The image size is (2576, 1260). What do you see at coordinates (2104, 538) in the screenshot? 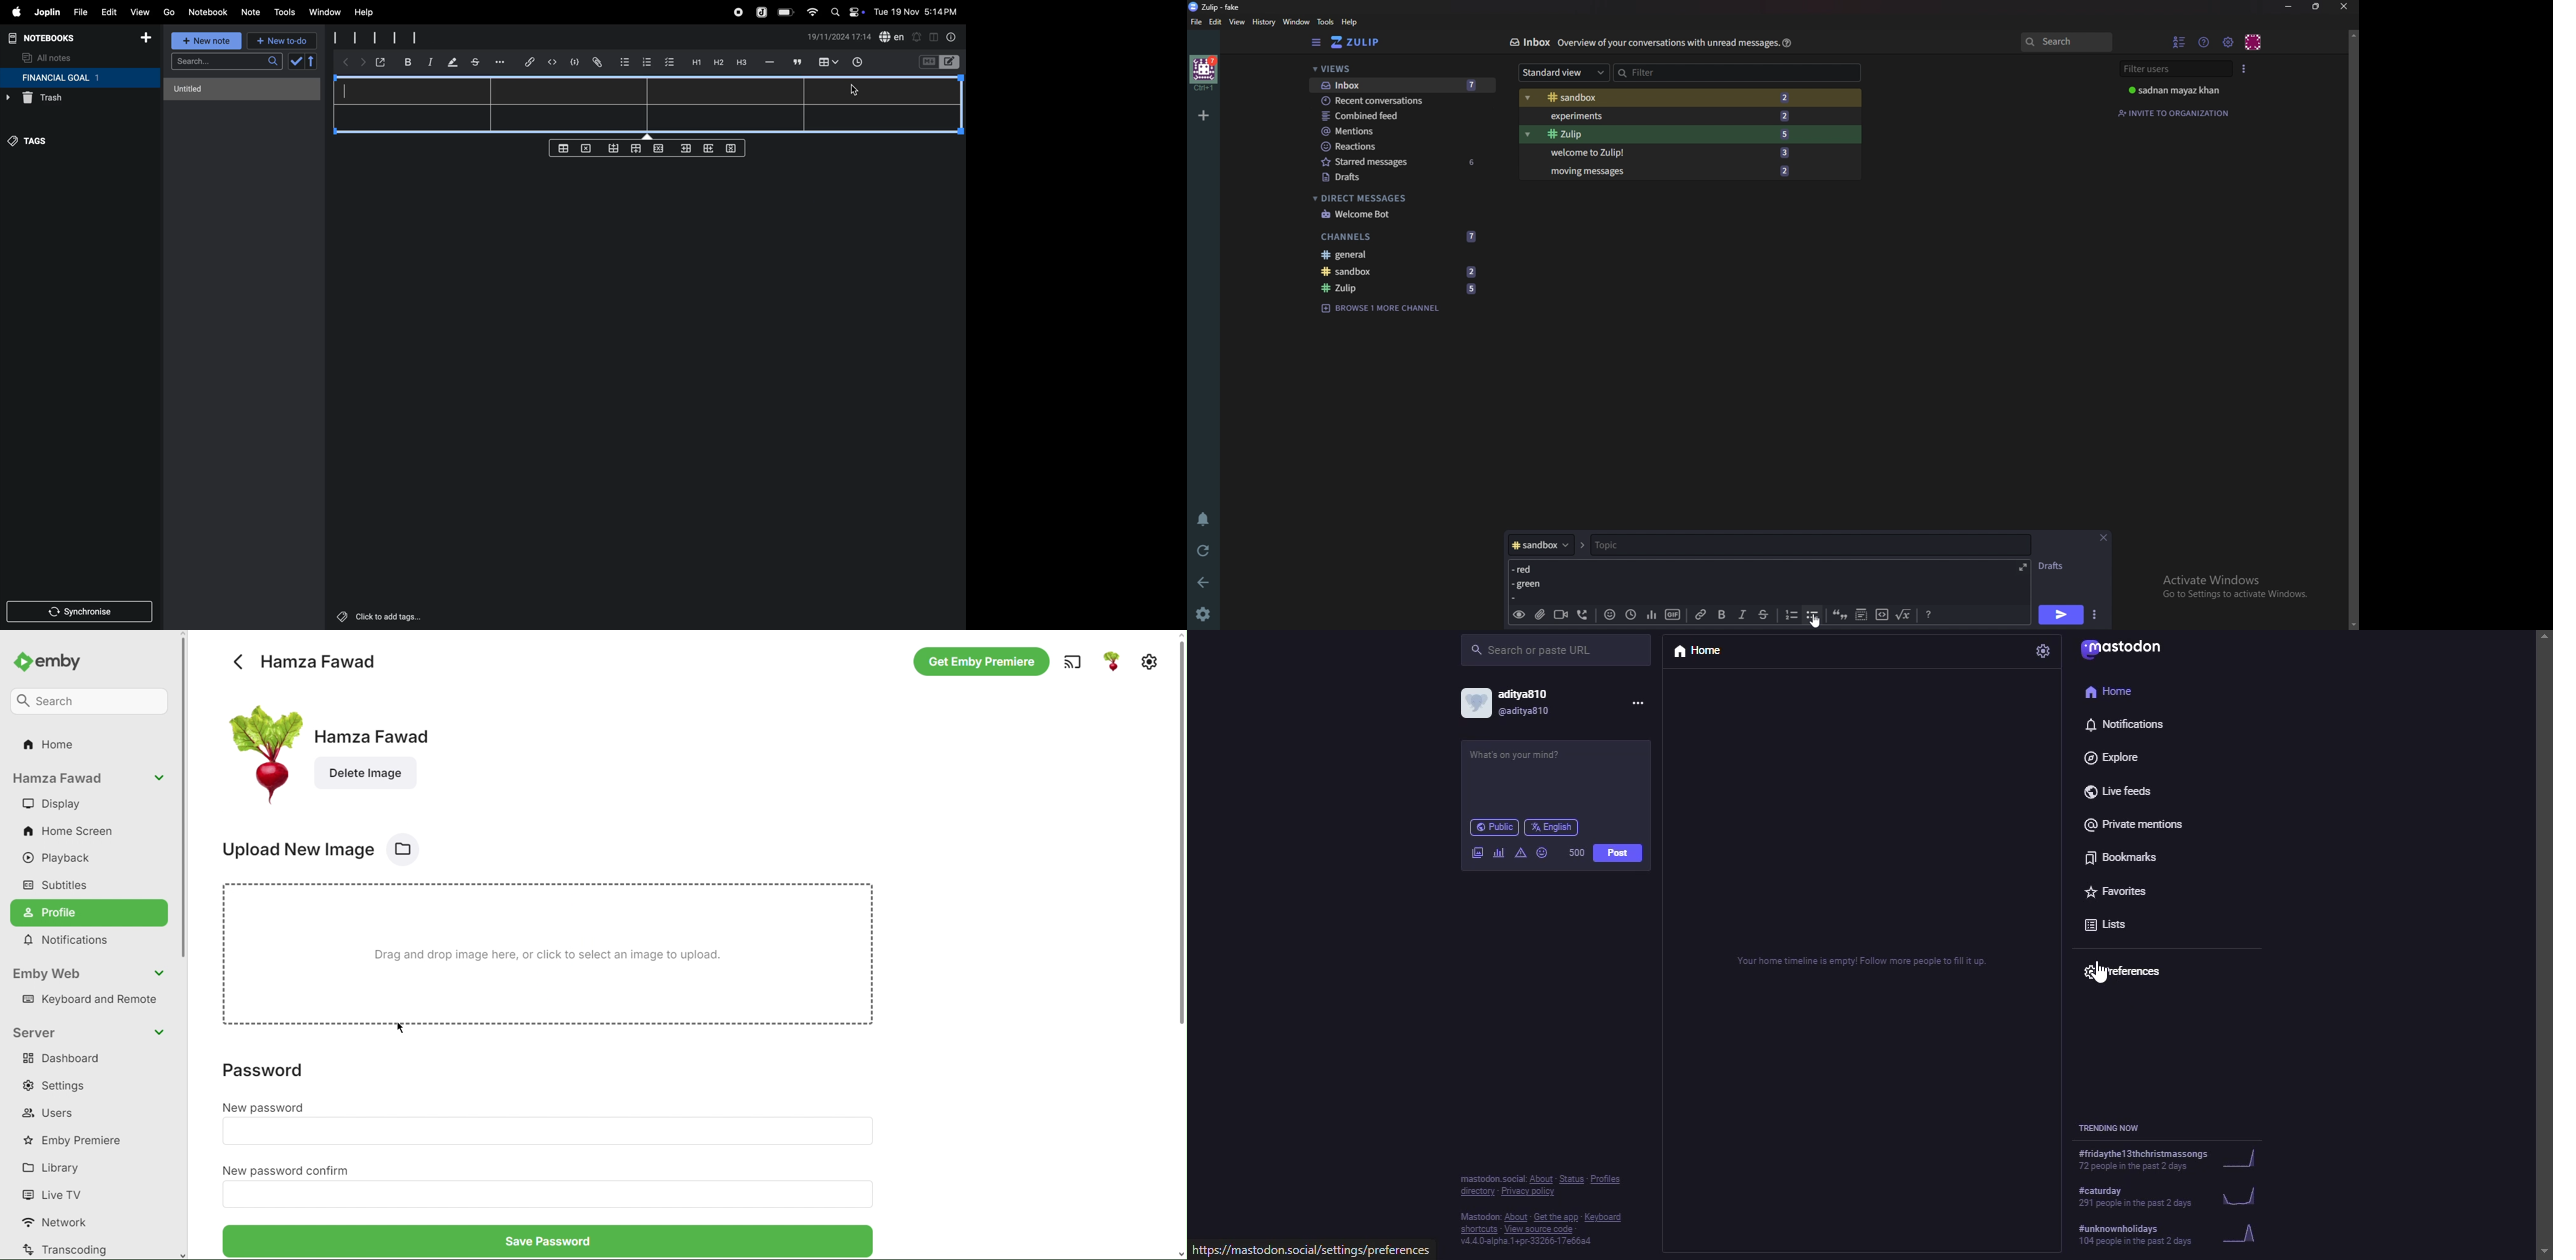
I see `Close message` at bounding box center [2104, 538].